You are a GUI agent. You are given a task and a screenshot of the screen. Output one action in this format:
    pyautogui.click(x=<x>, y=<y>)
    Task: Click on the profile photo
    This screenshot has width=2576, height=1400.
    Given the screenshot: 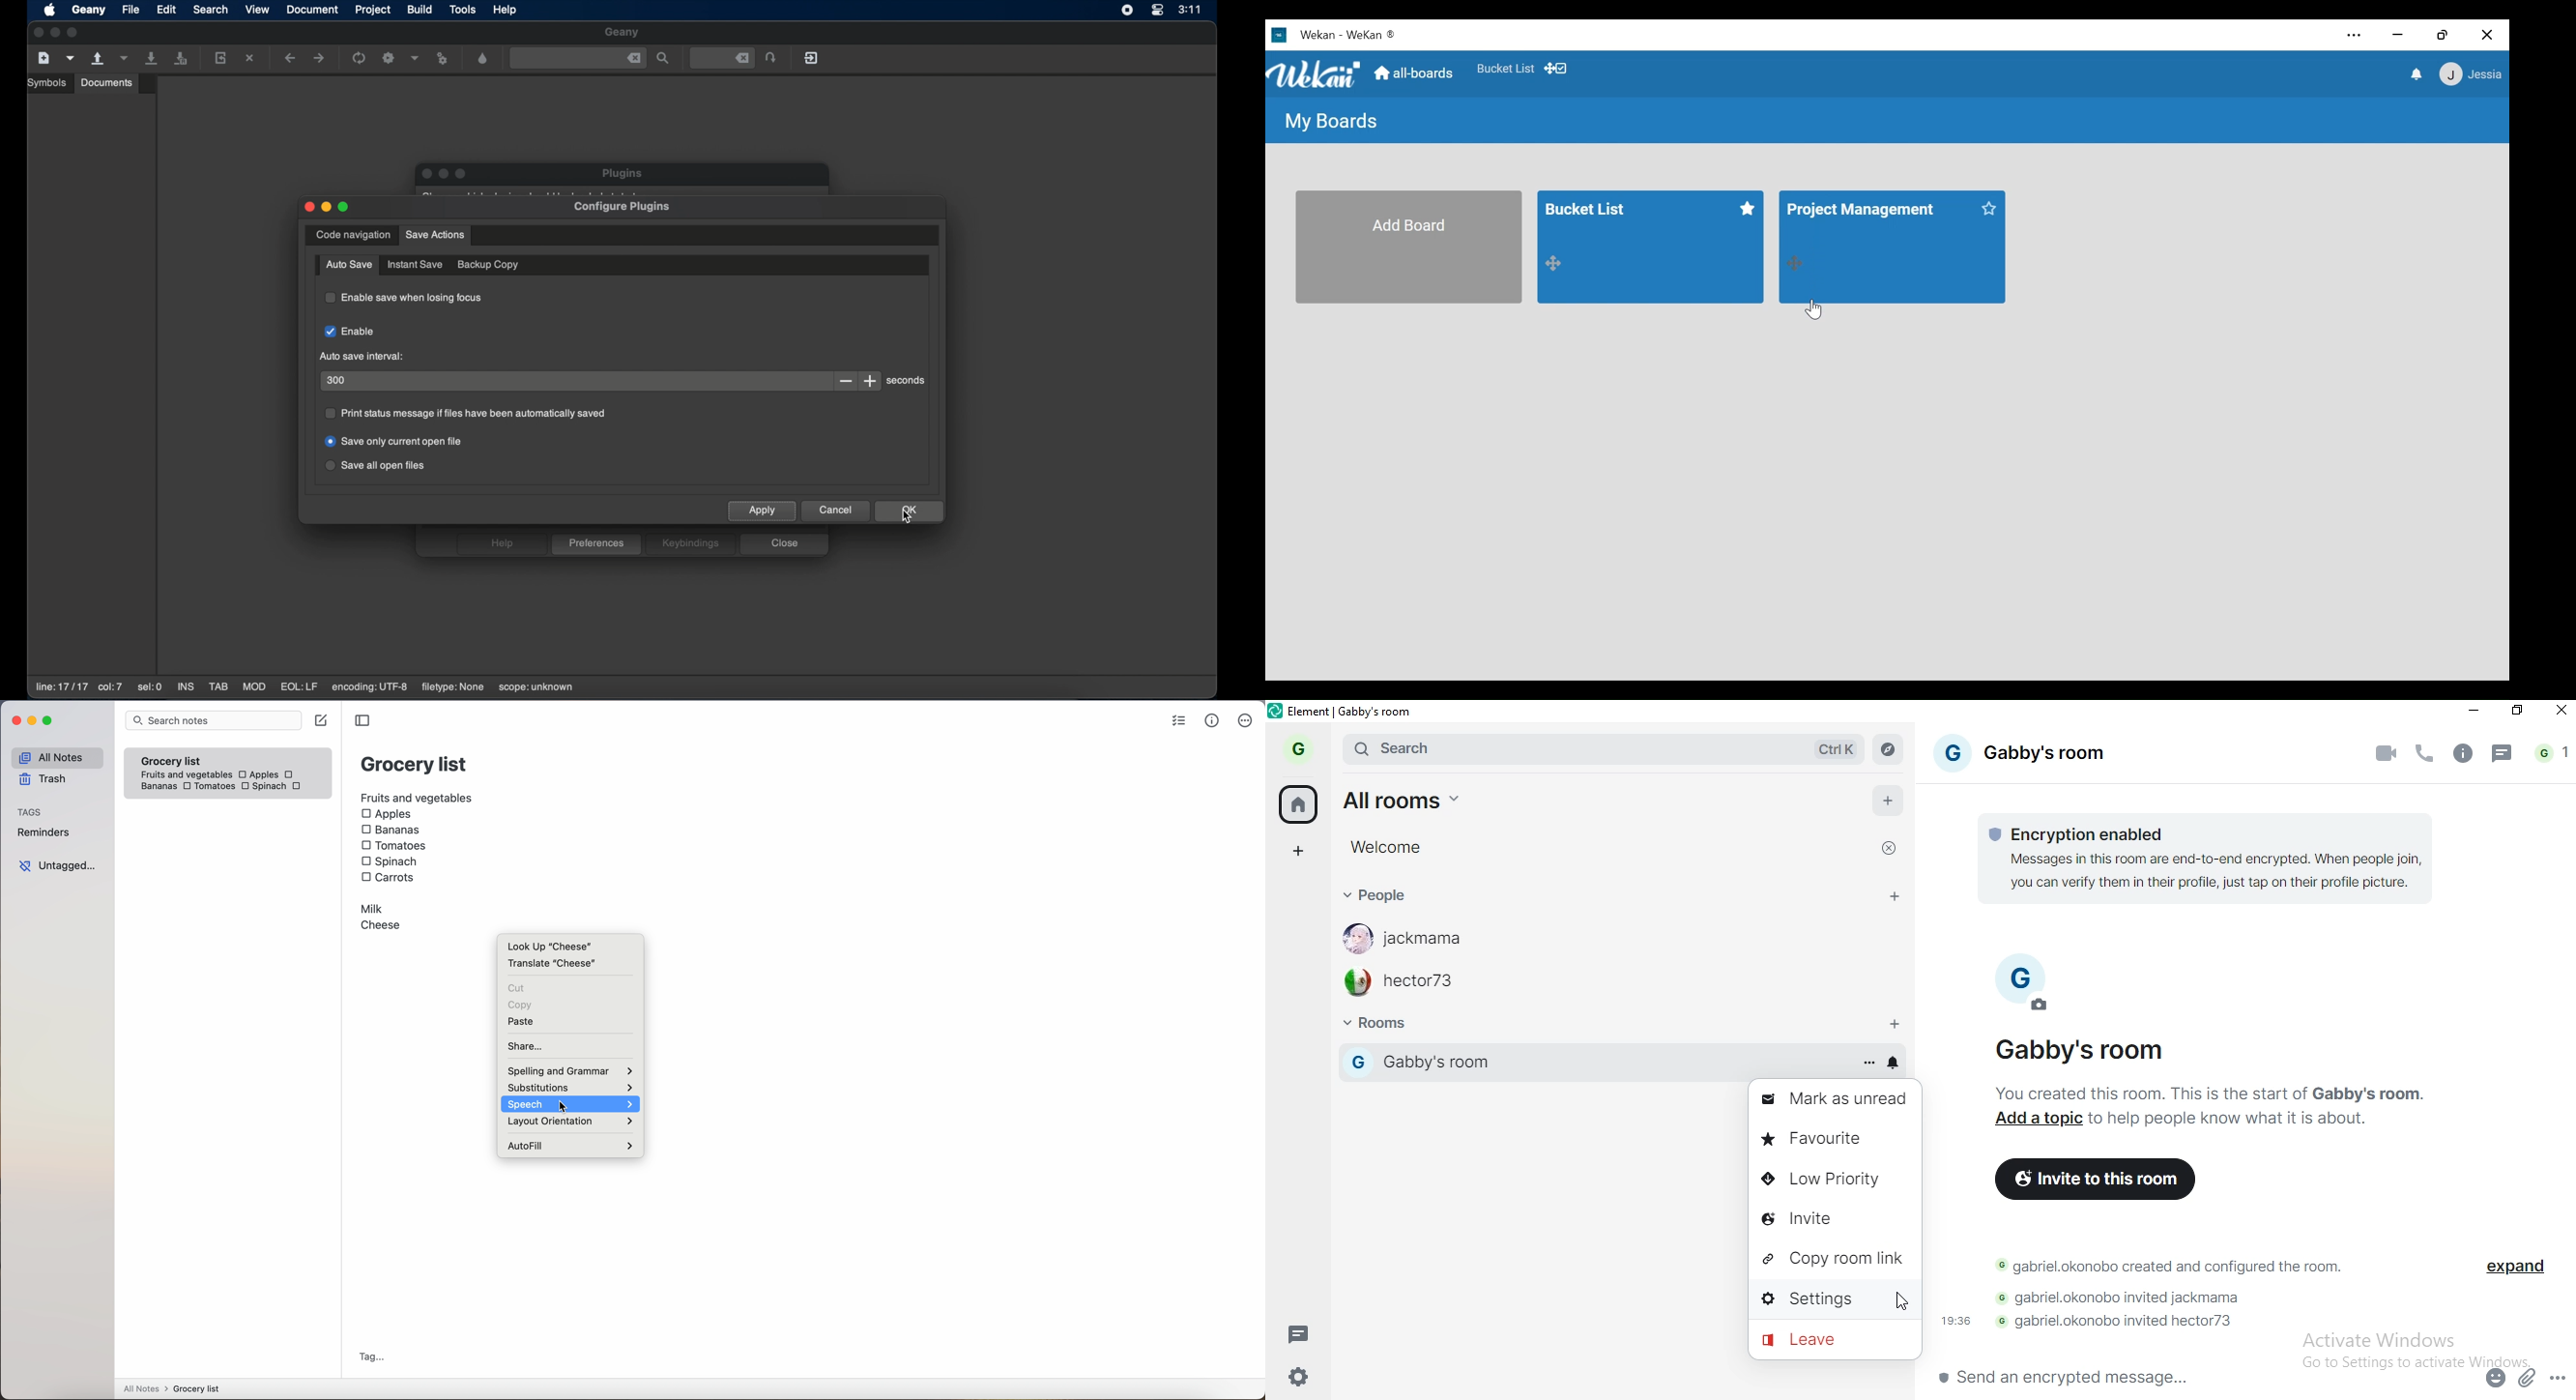 What is the action you would take?
    pyautogui.click(x=2031, y=989)
    